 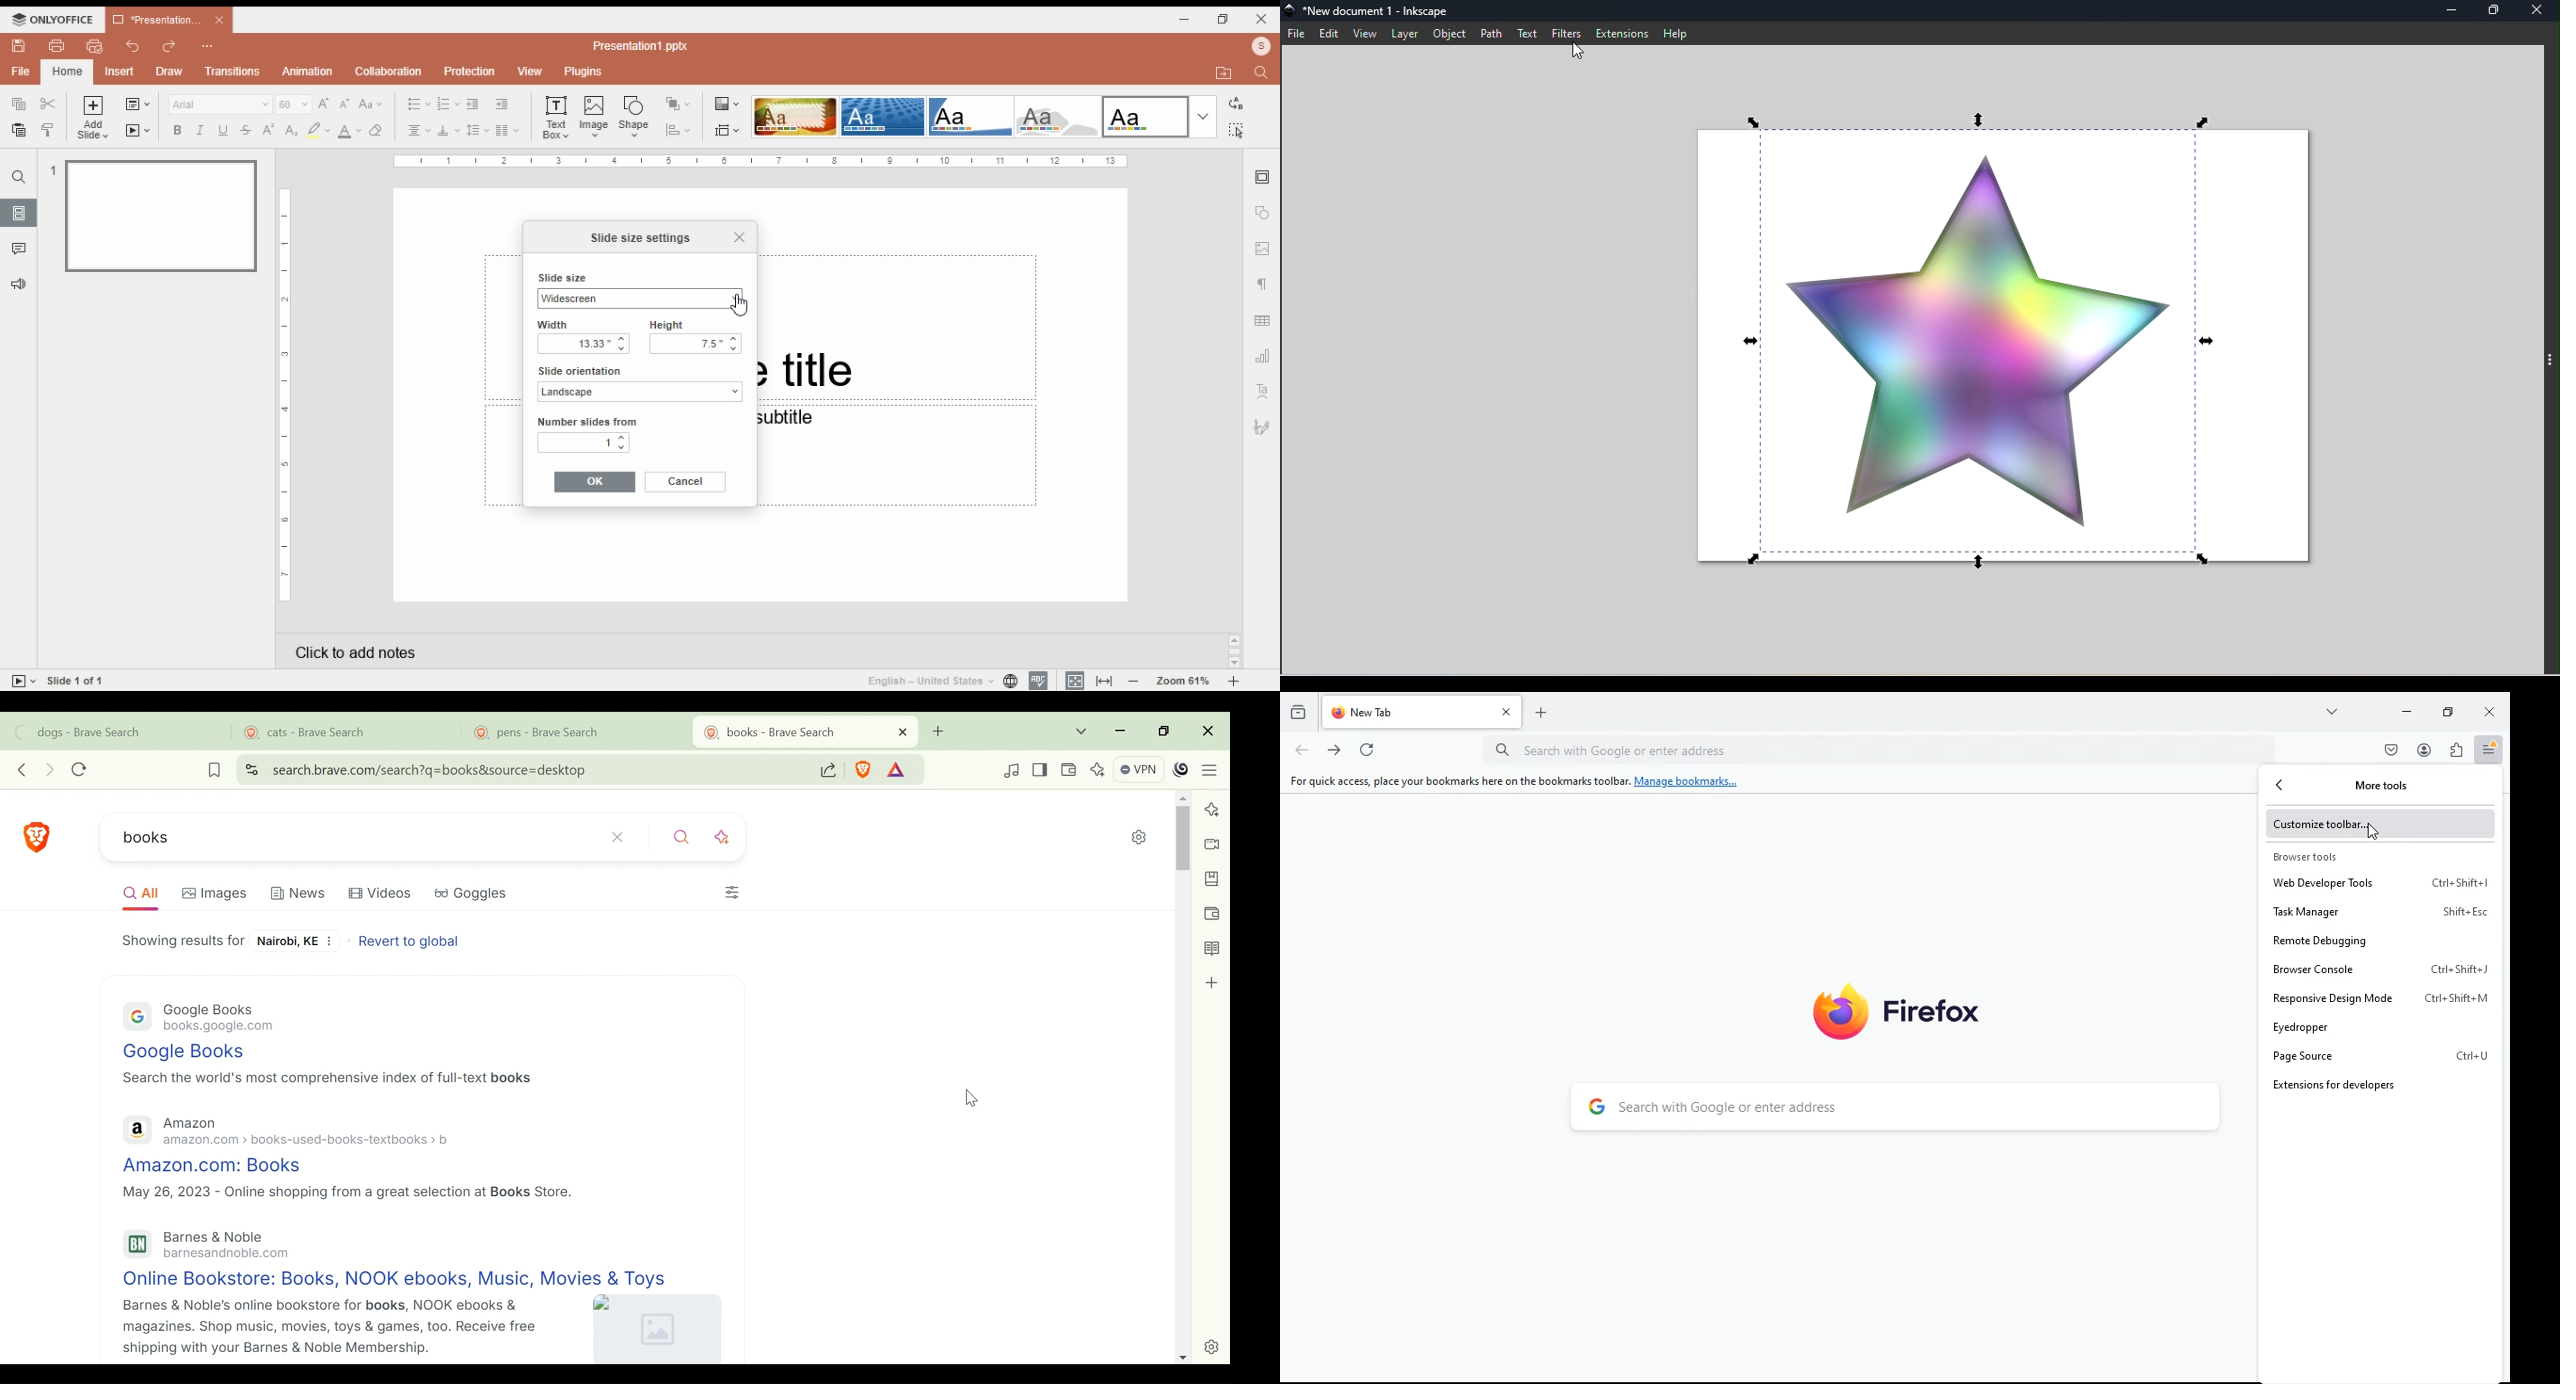 What do you see at coordinates (1038, 680) in the screenshot?
I see `spell check` at bounding box center [1038, 680].